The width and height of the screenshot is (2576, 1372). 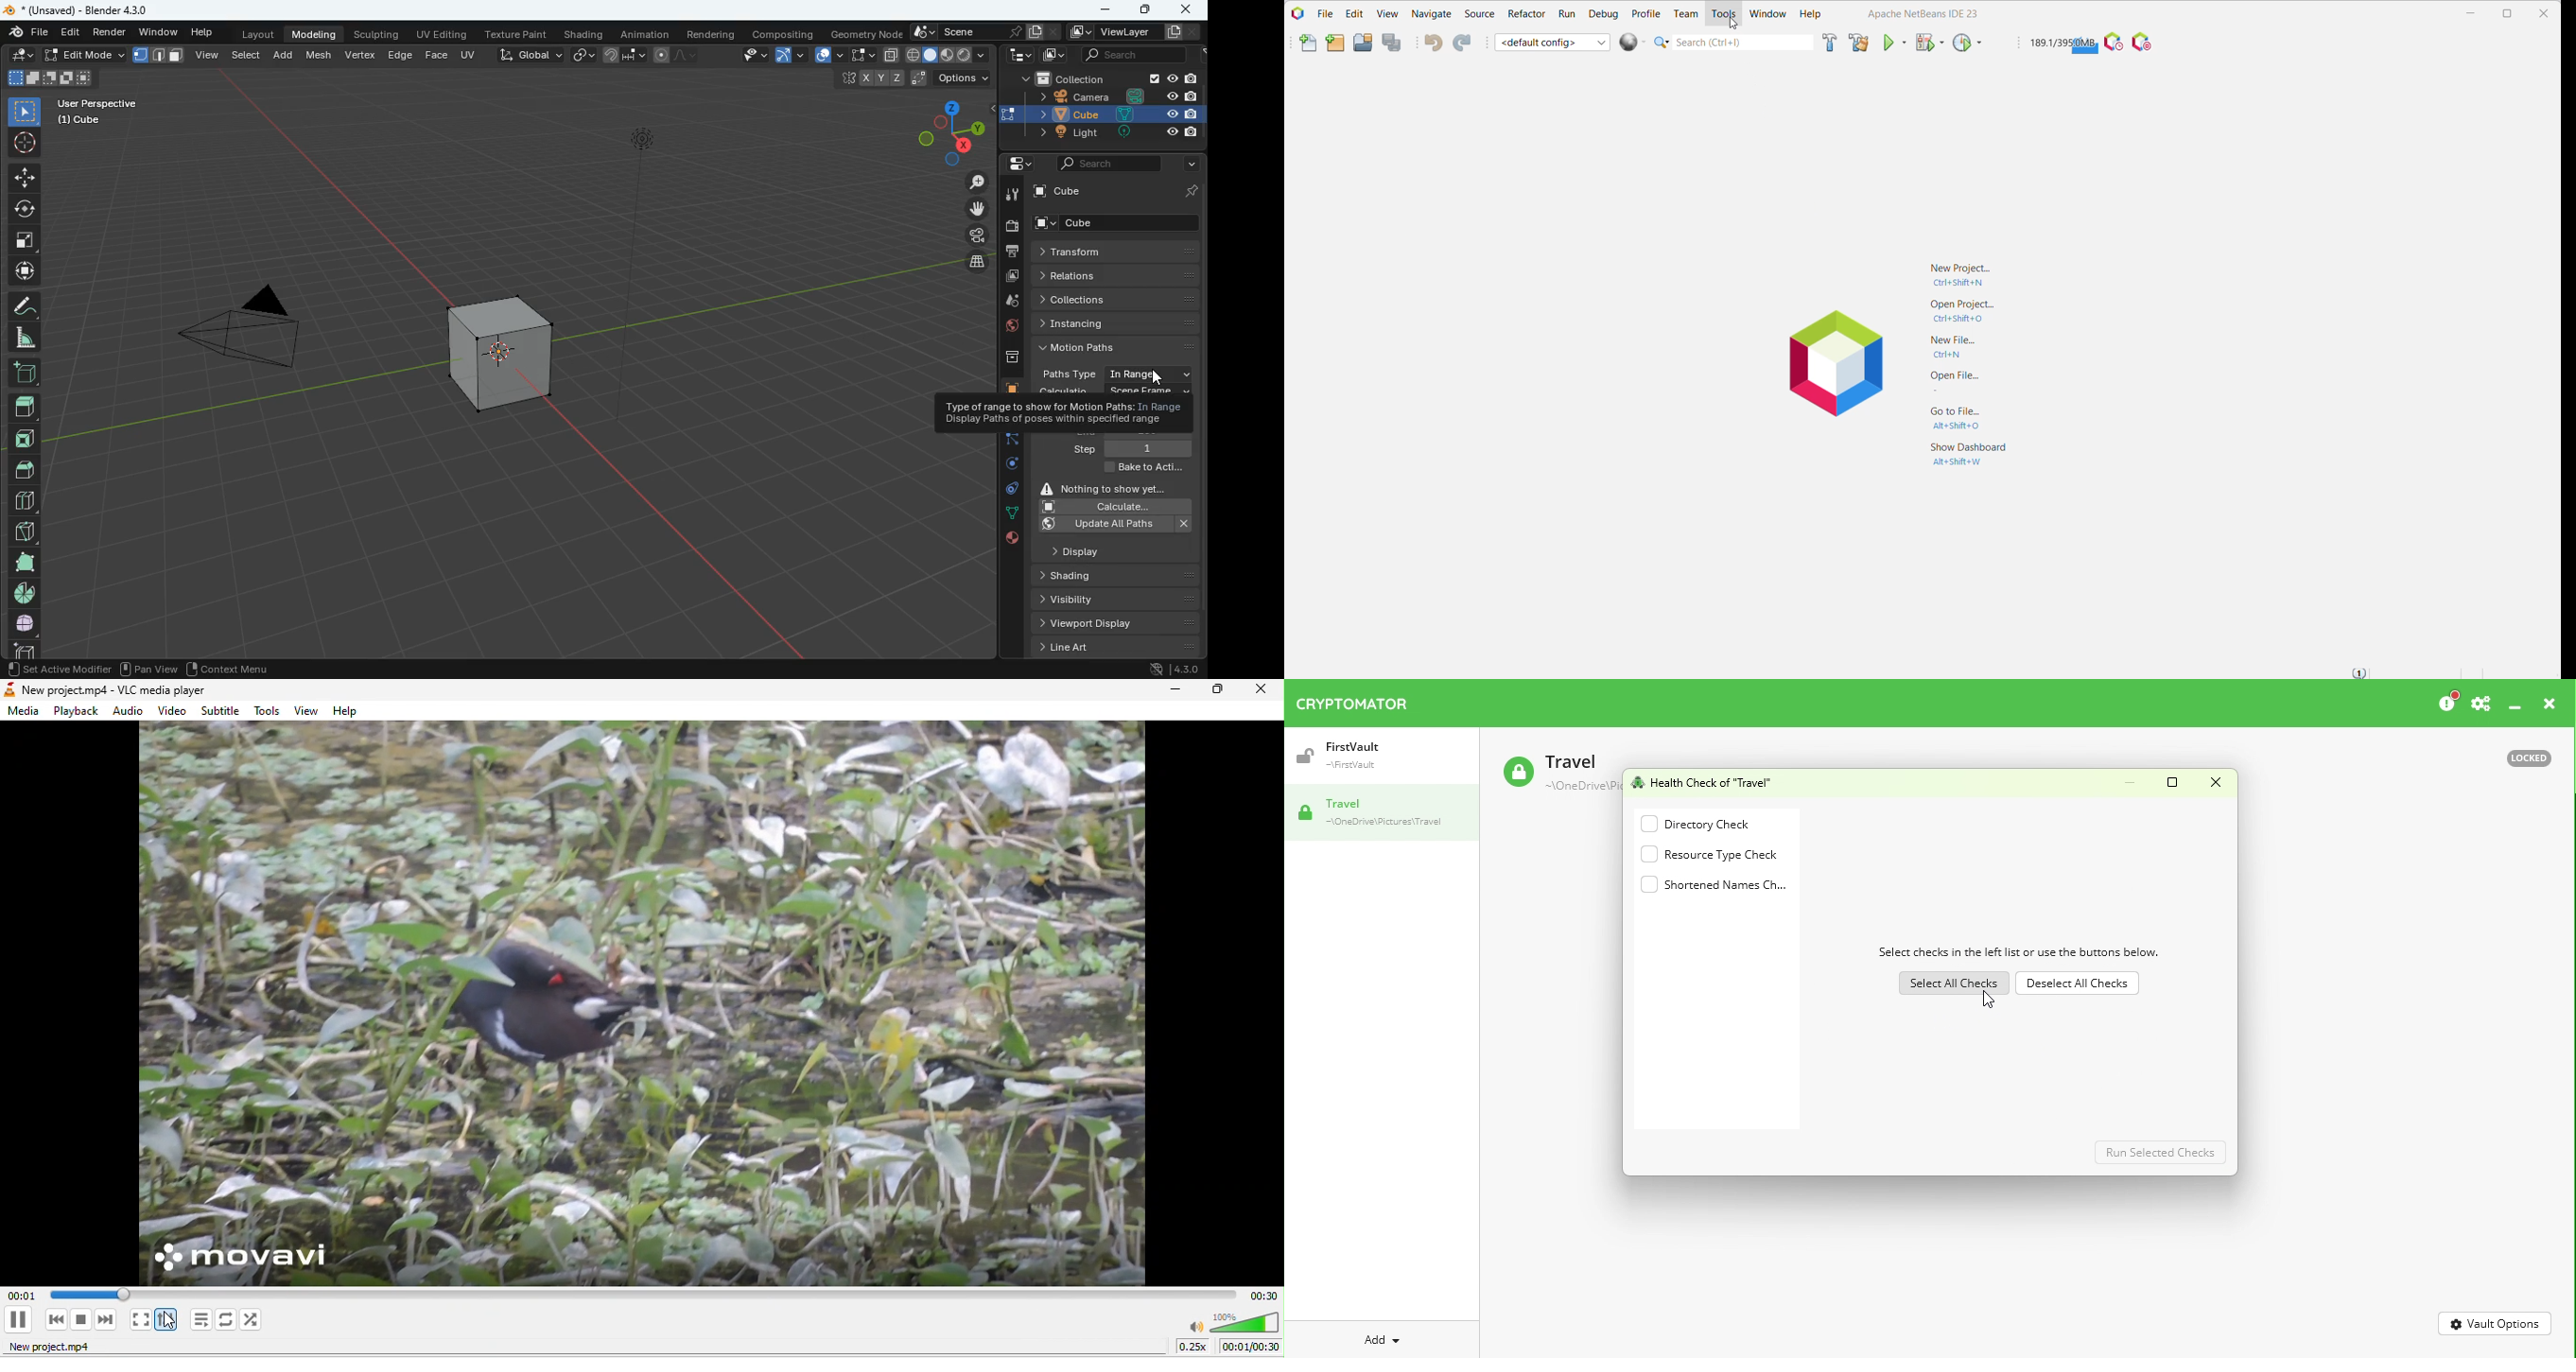 What do you see at coordinates (1187, 164) in the screenshot?
I see `more` at bounding box center [1187, 164].